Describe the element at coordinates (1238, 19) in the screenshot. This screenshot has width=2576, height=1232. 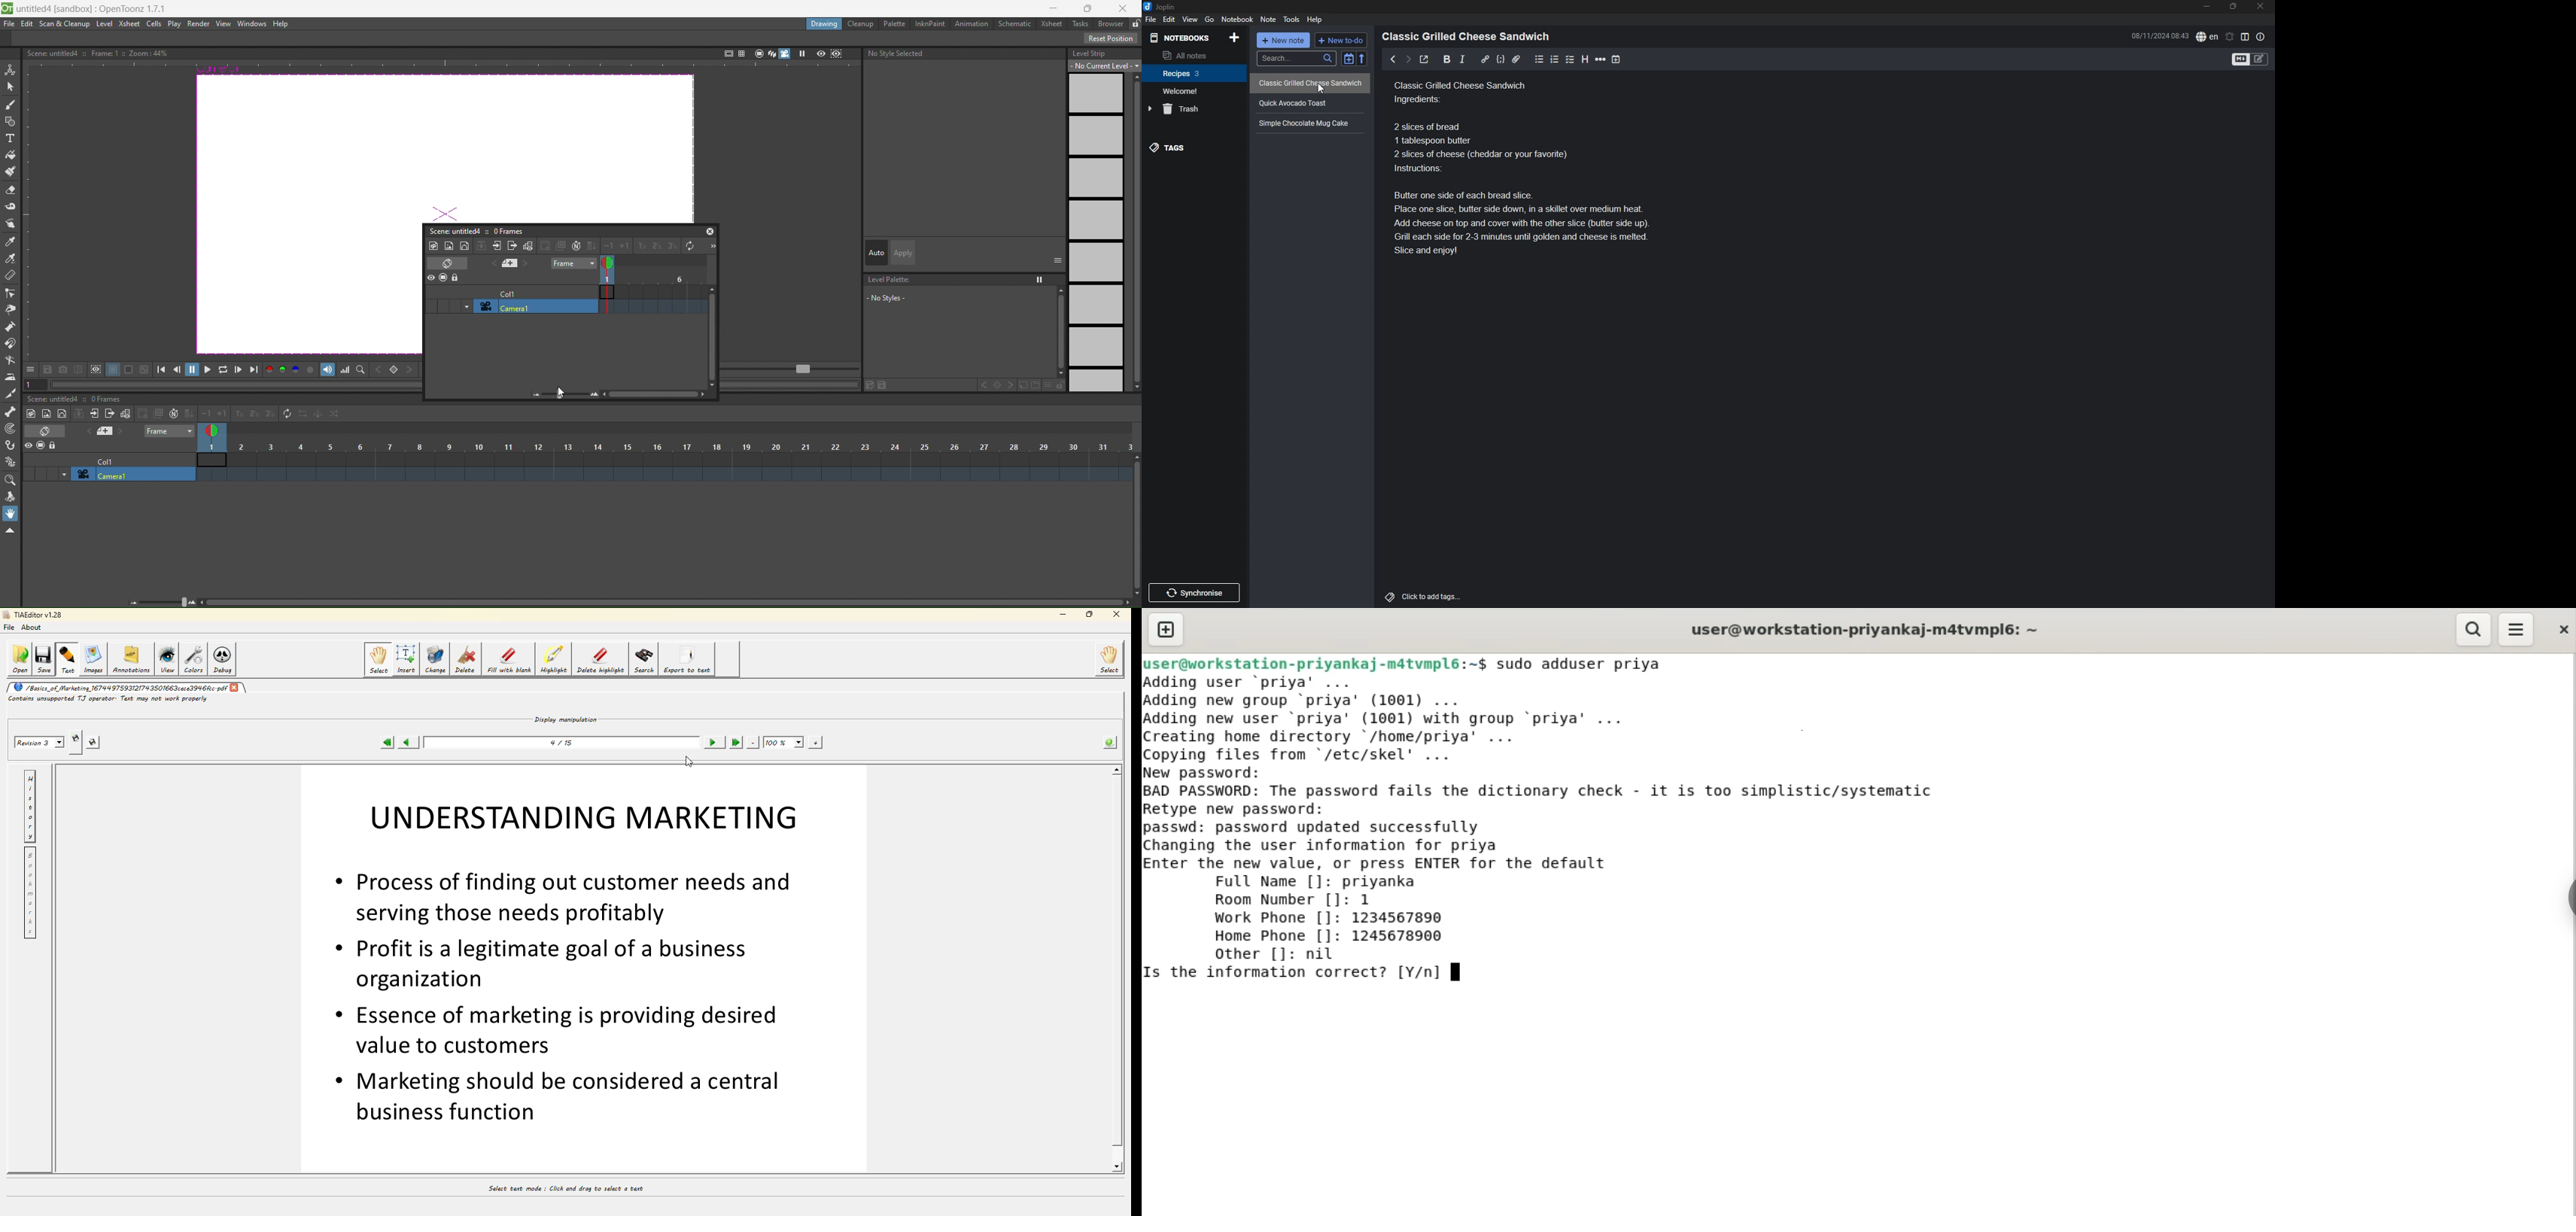
I see `notebook` at that location.